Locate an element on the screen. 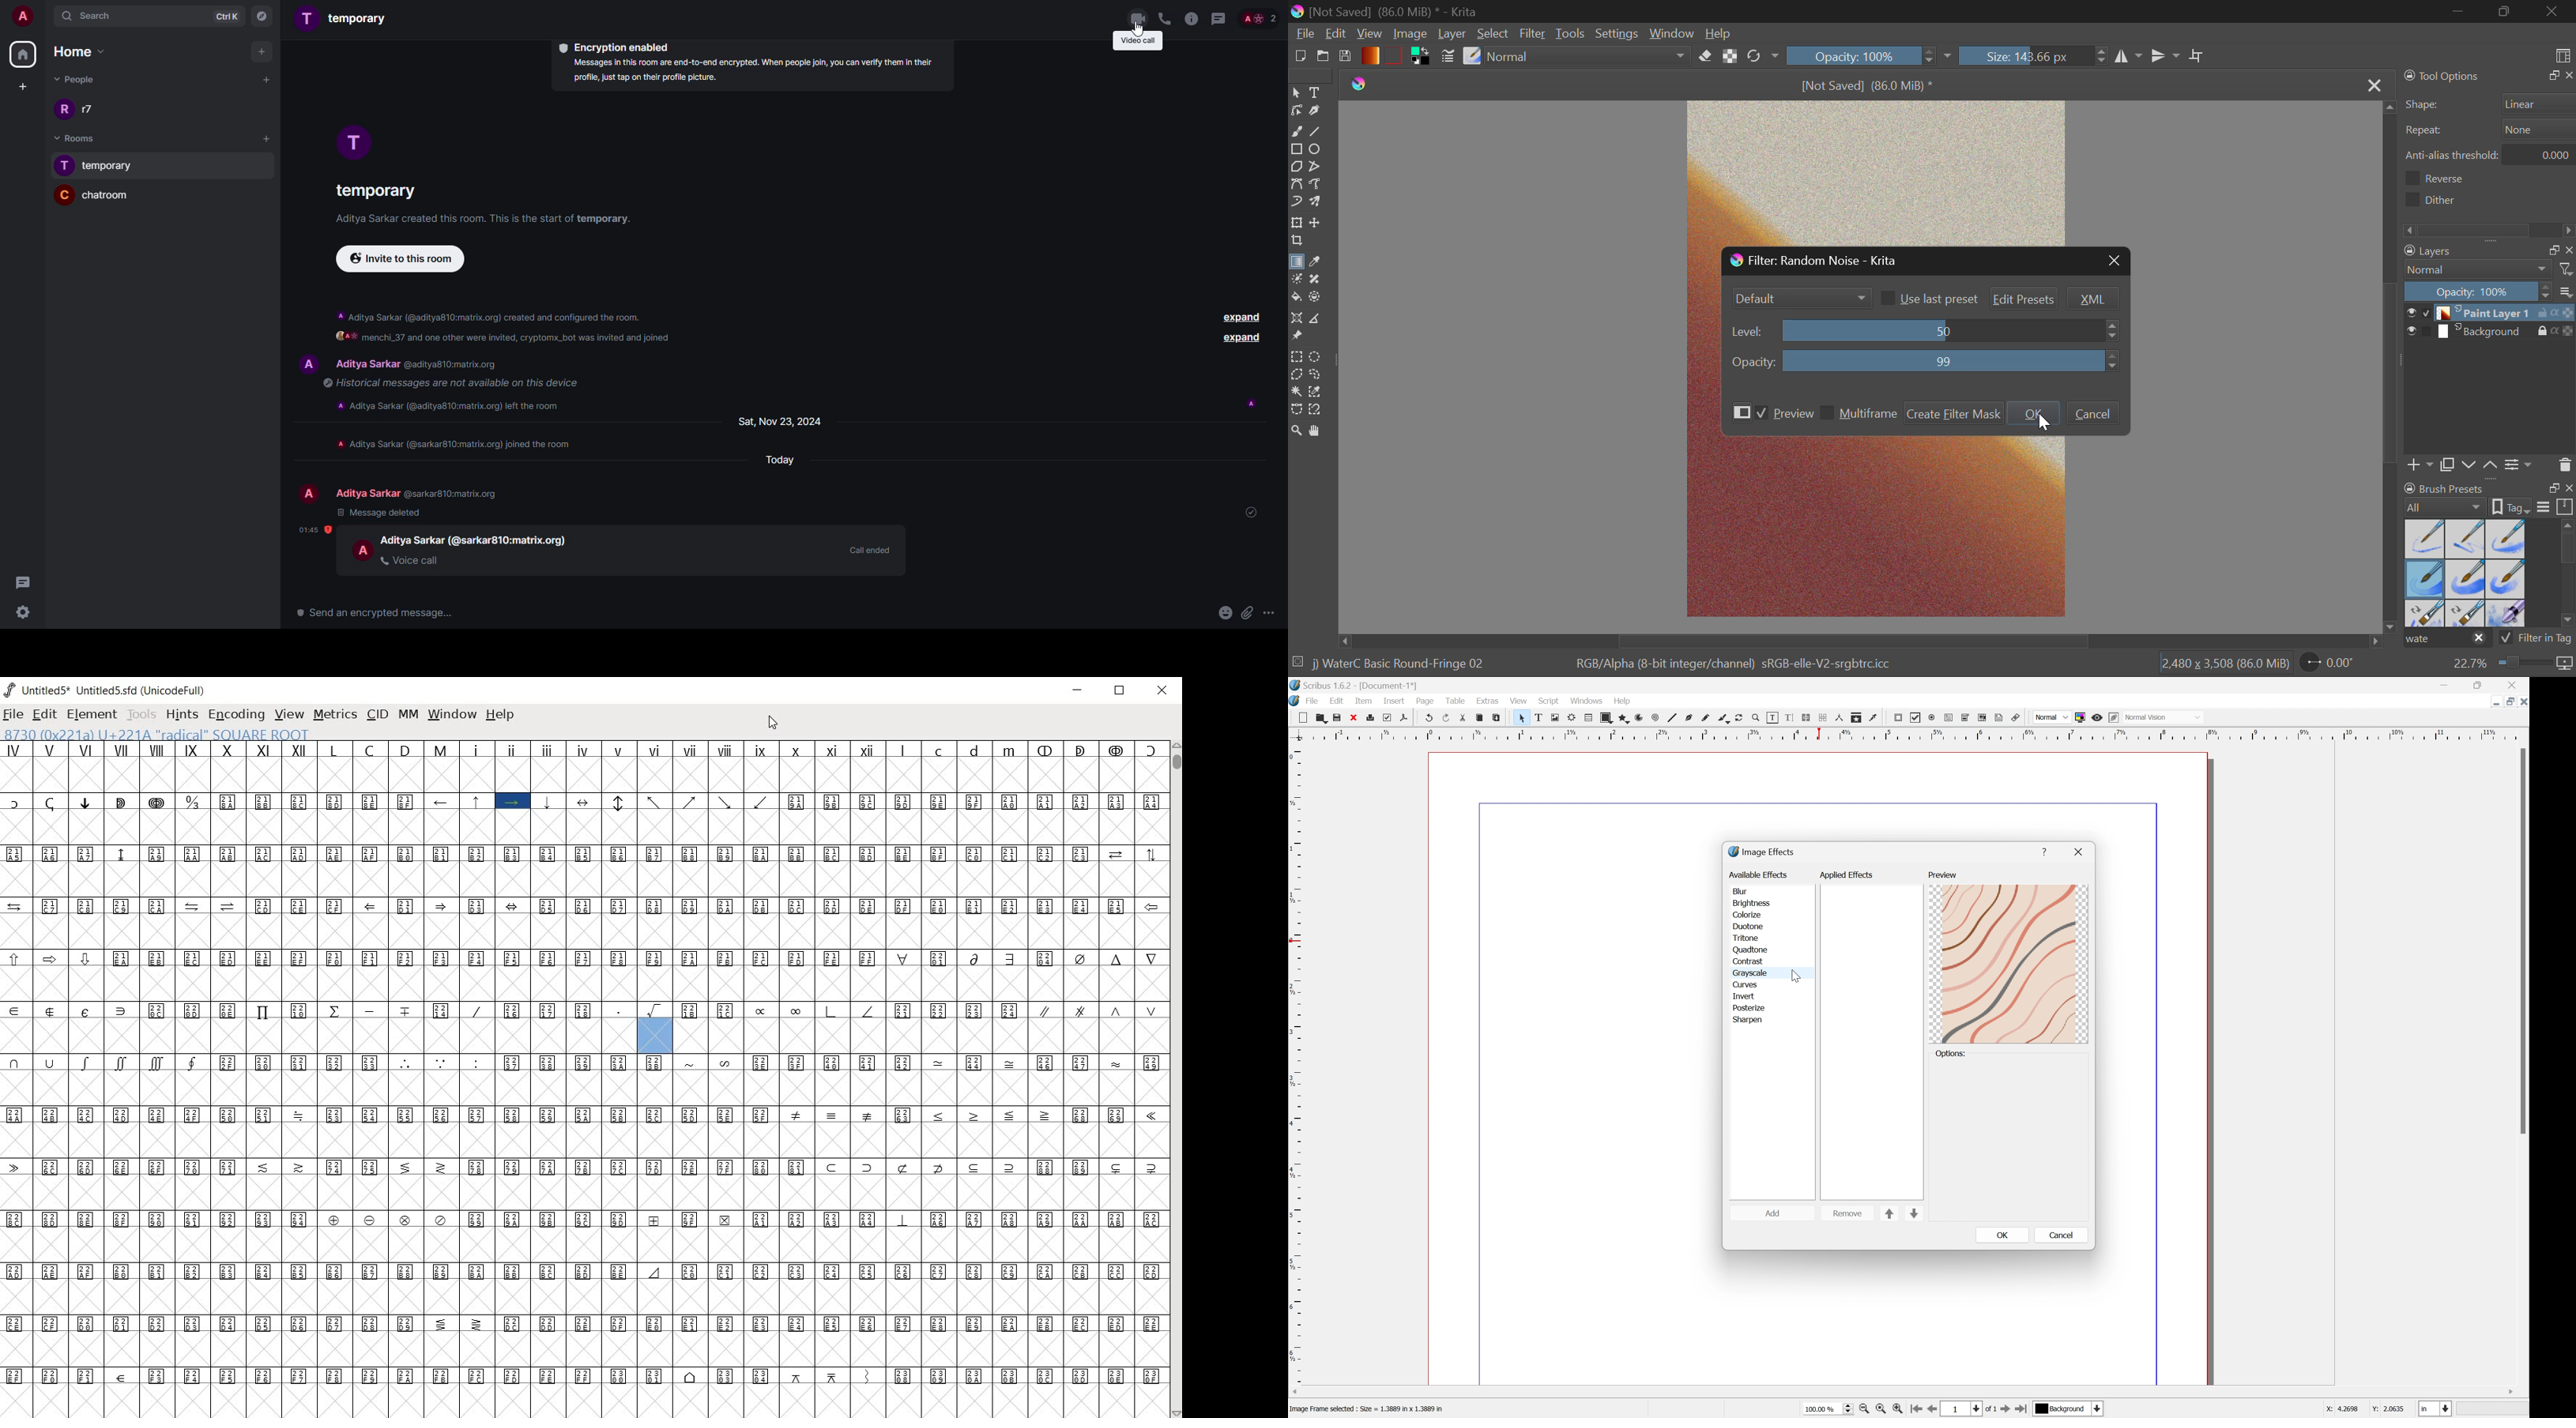  Print is located at coordinates (1373, 717).